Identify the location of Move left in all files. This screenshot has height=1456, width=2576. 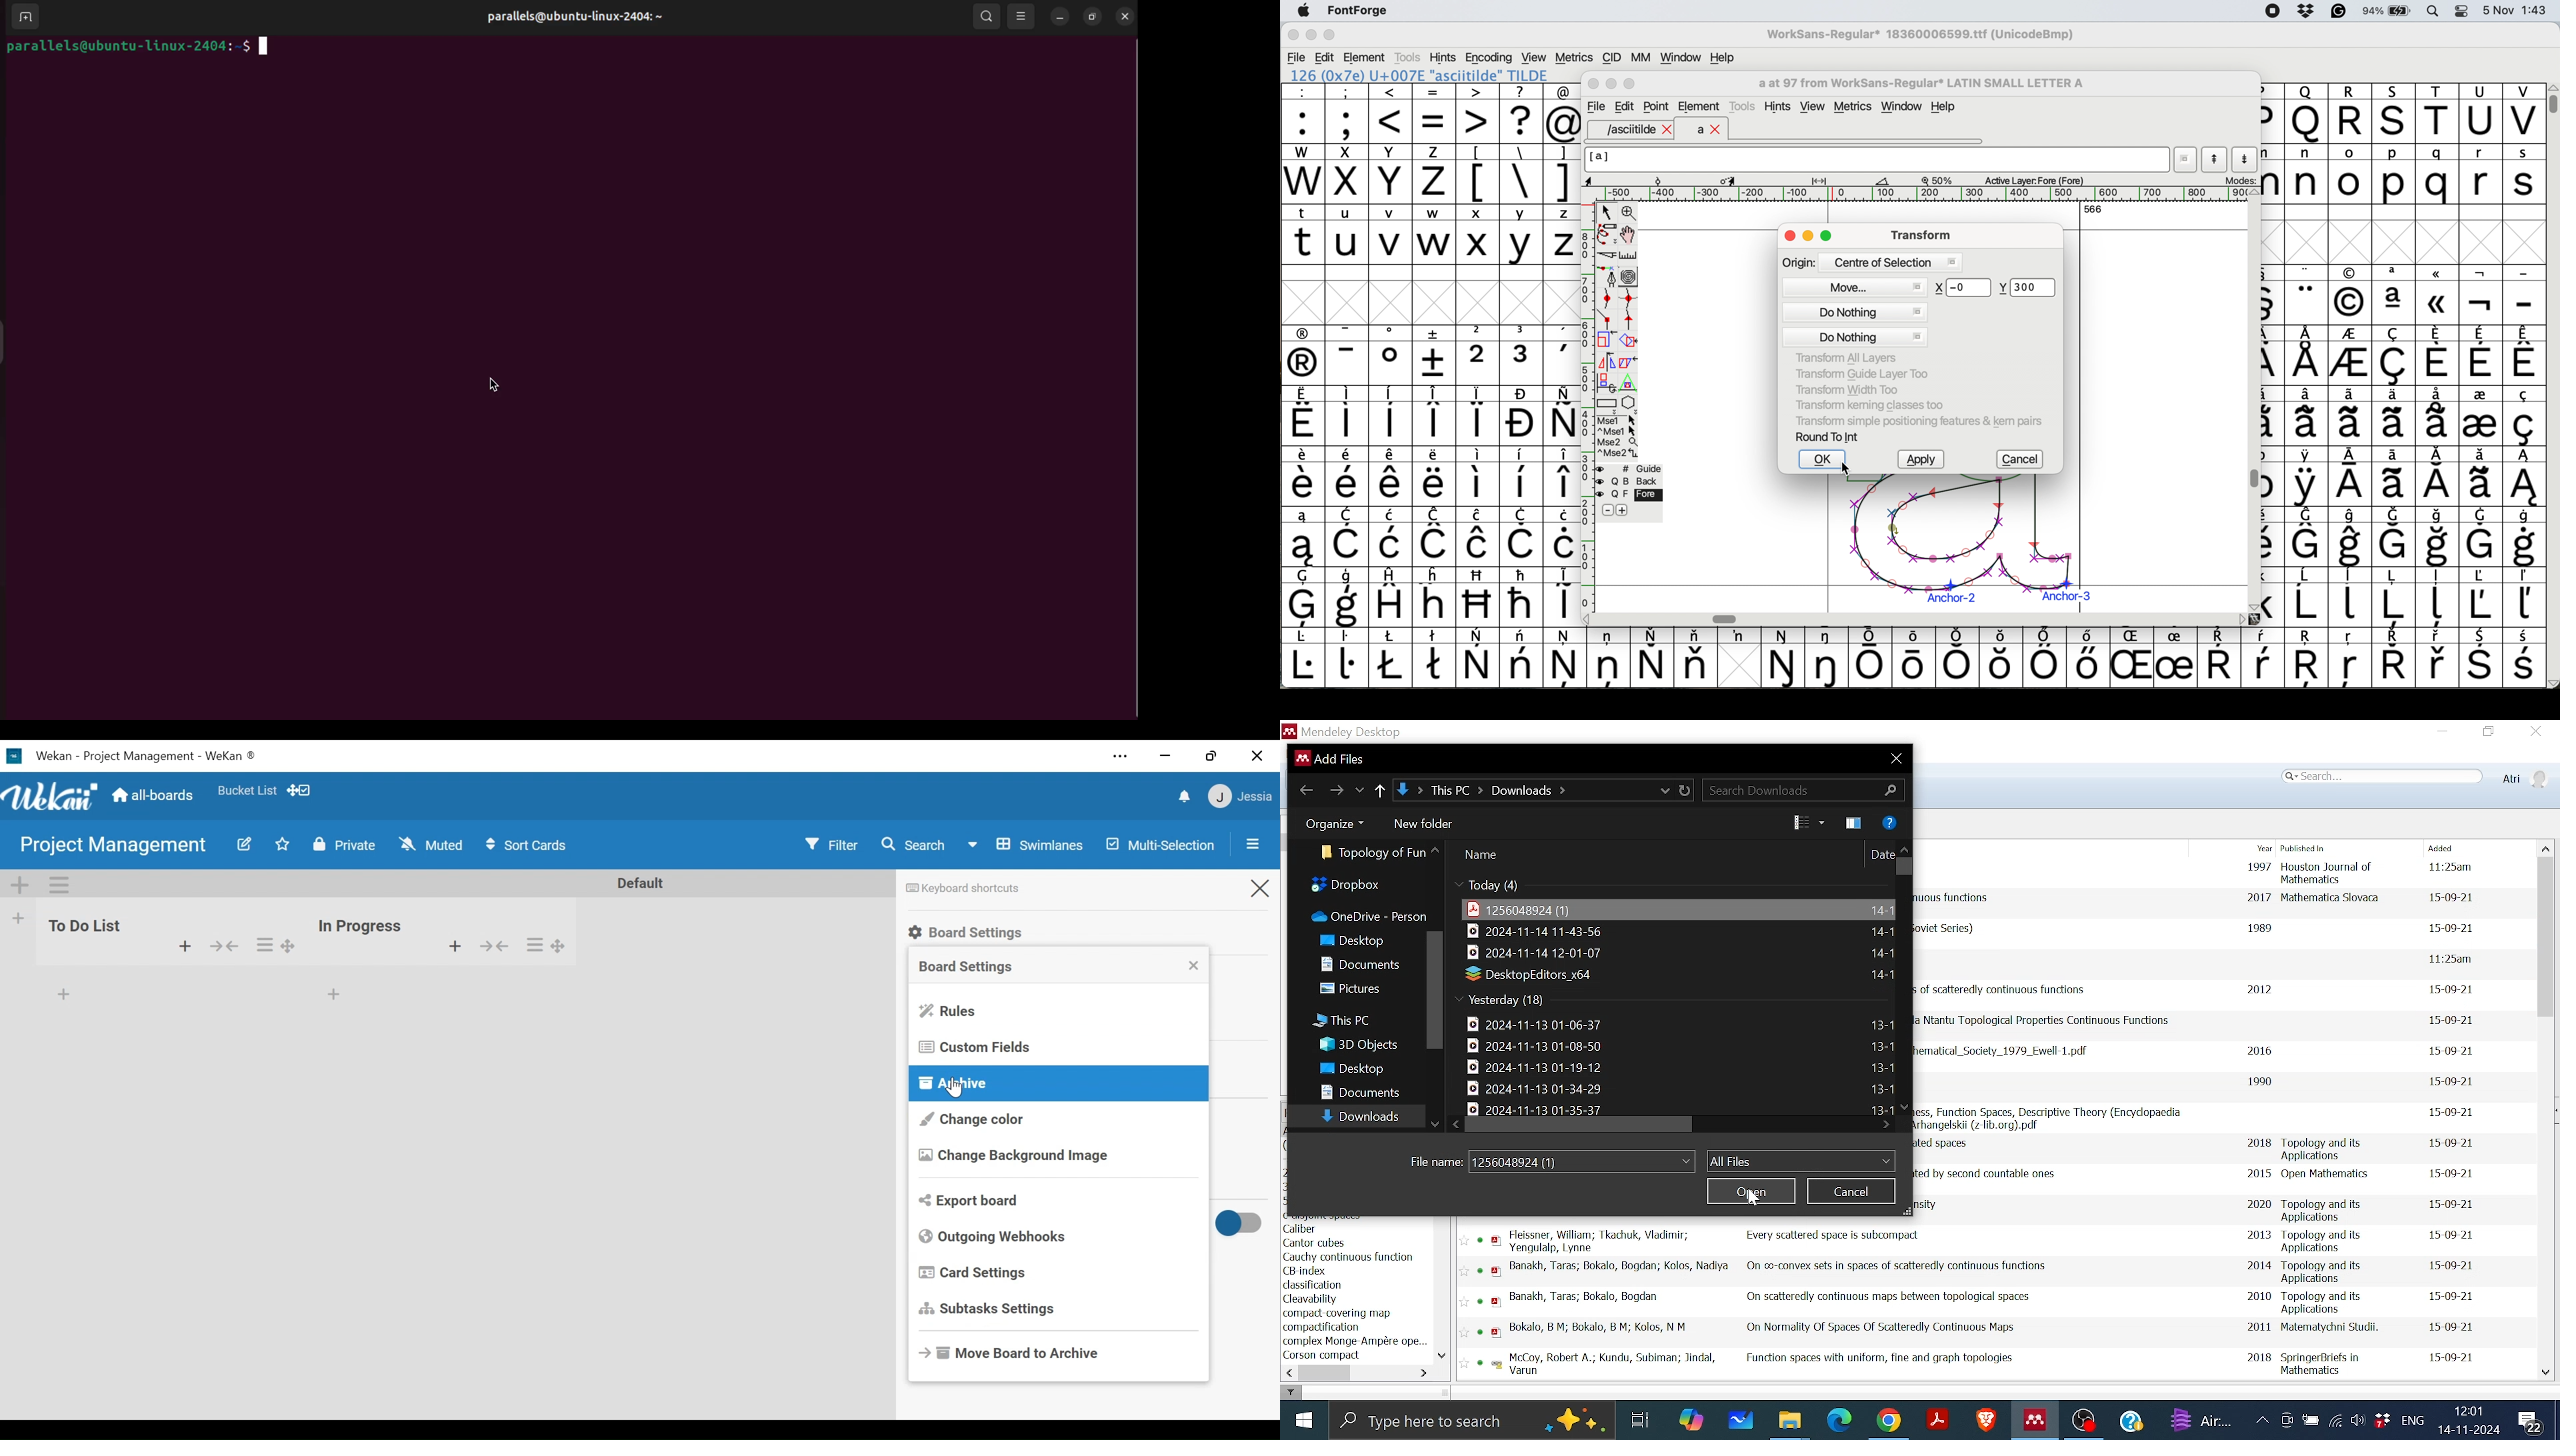
(1454, 1126).